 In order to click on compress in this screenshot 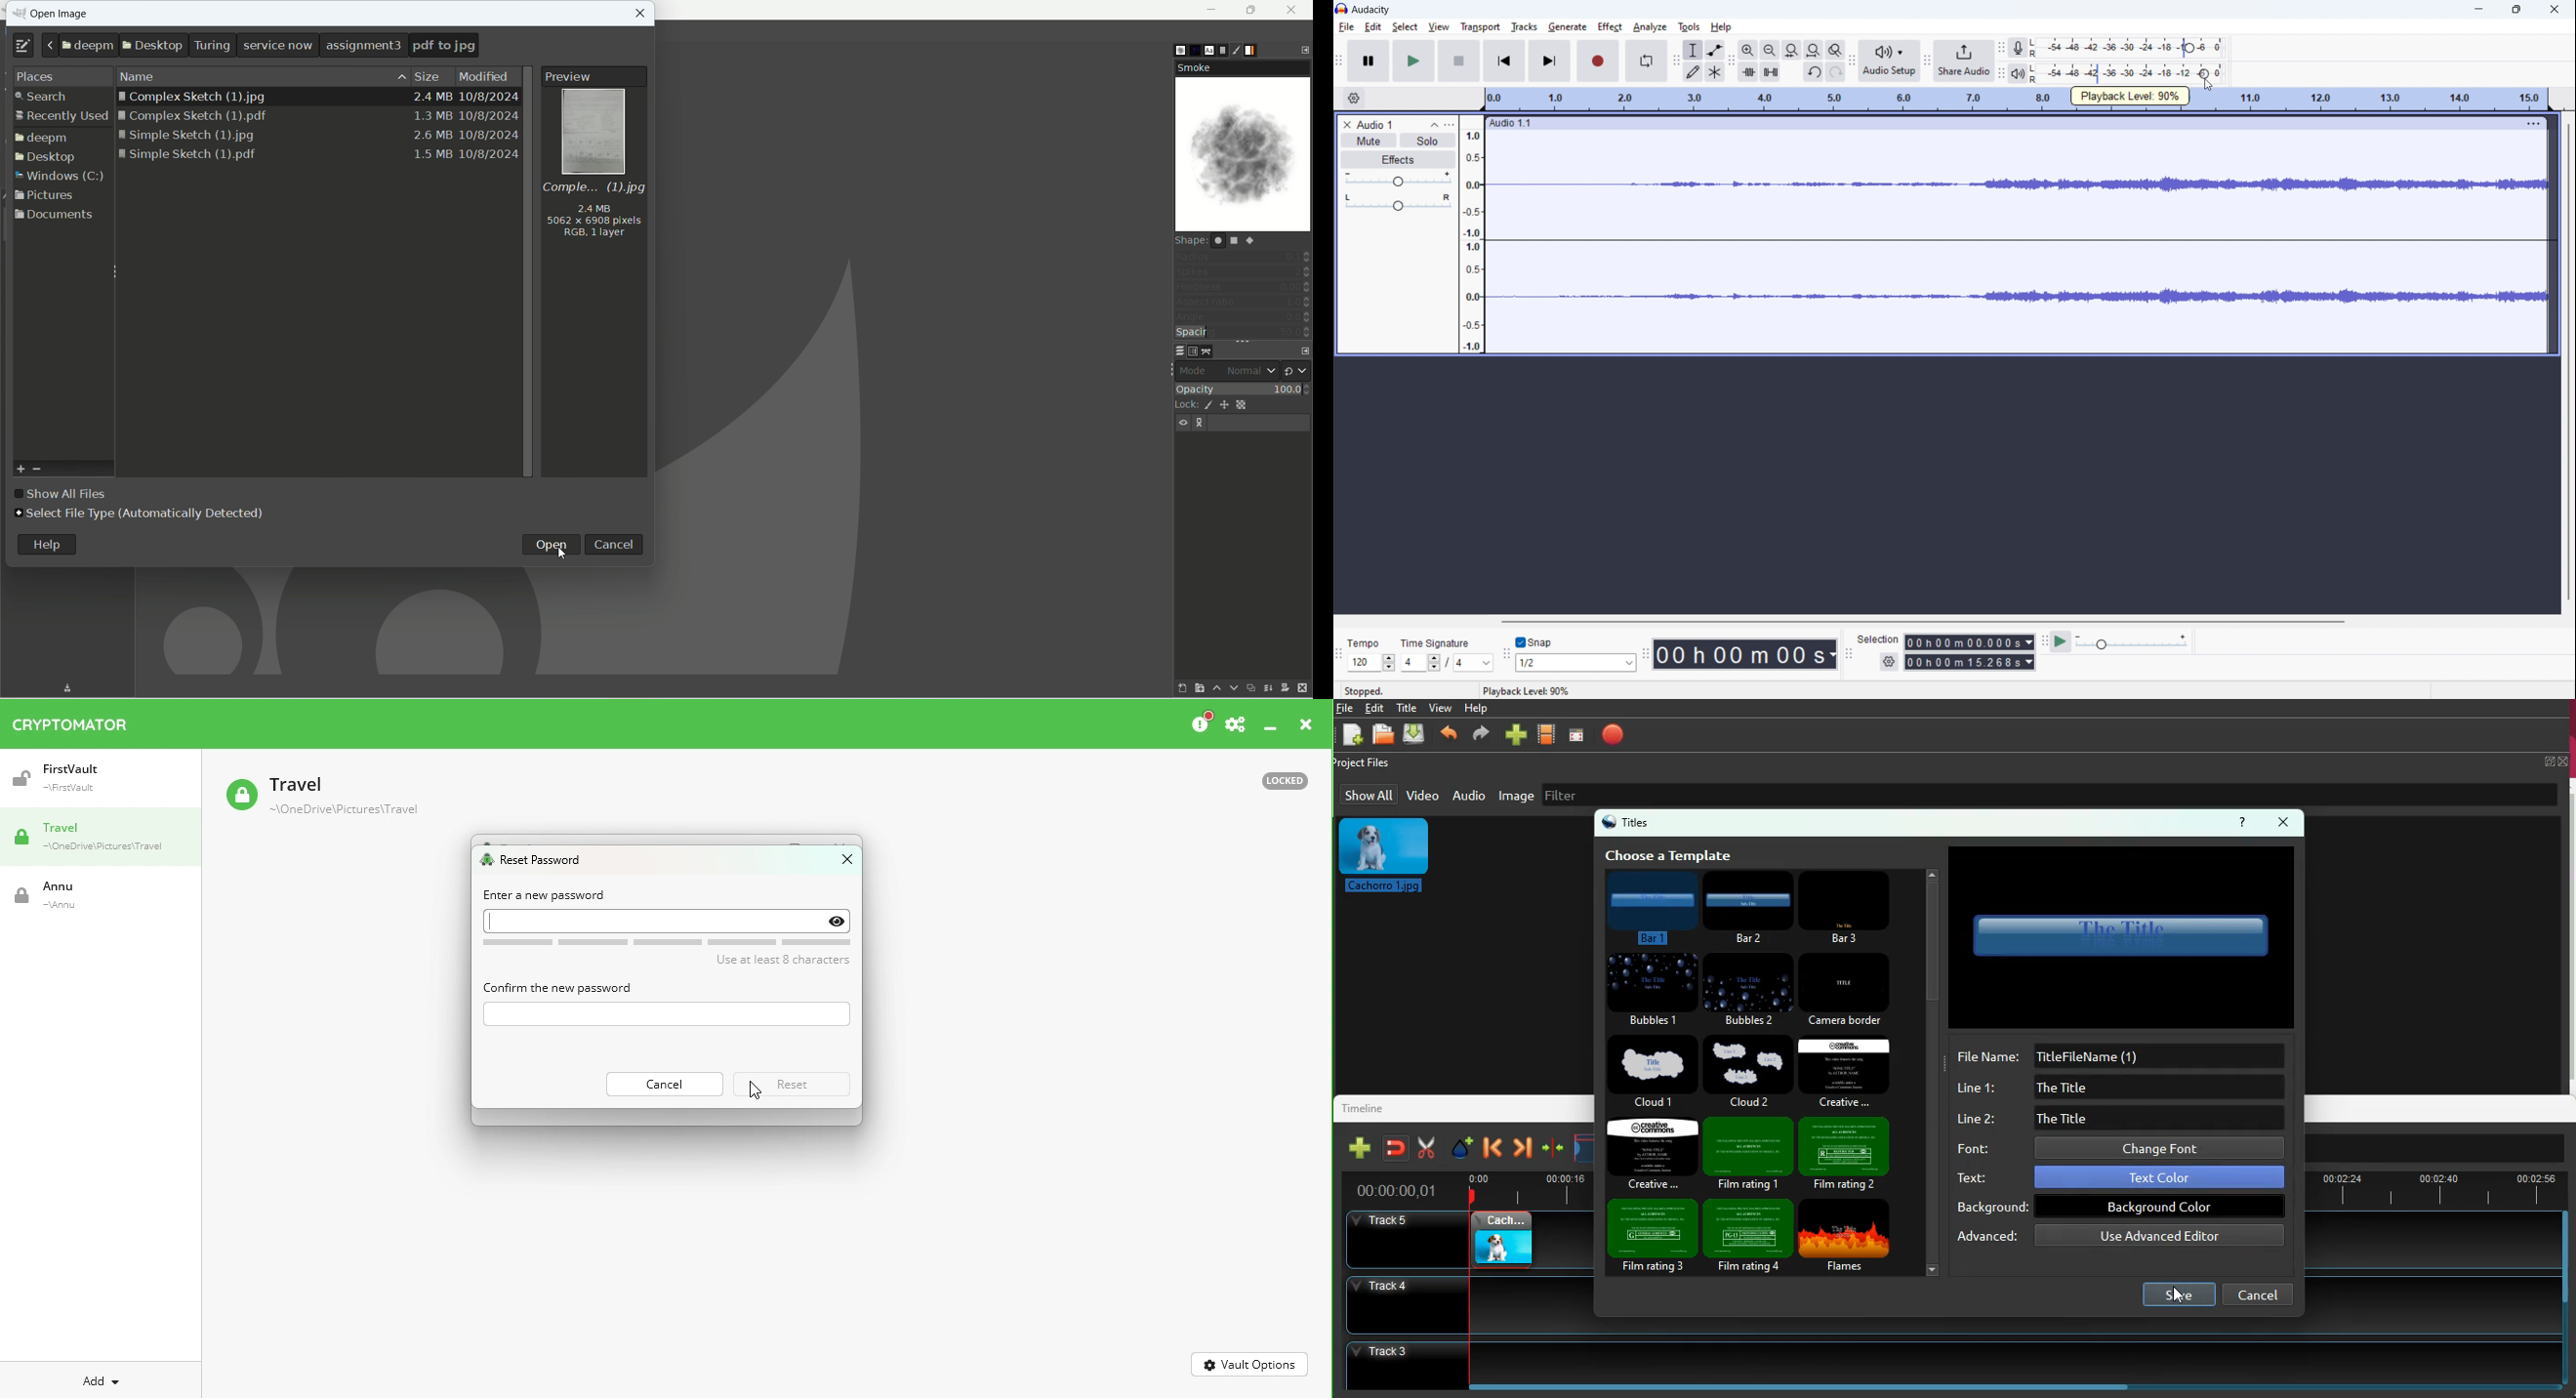, I will do `click(1553, 1150)`.